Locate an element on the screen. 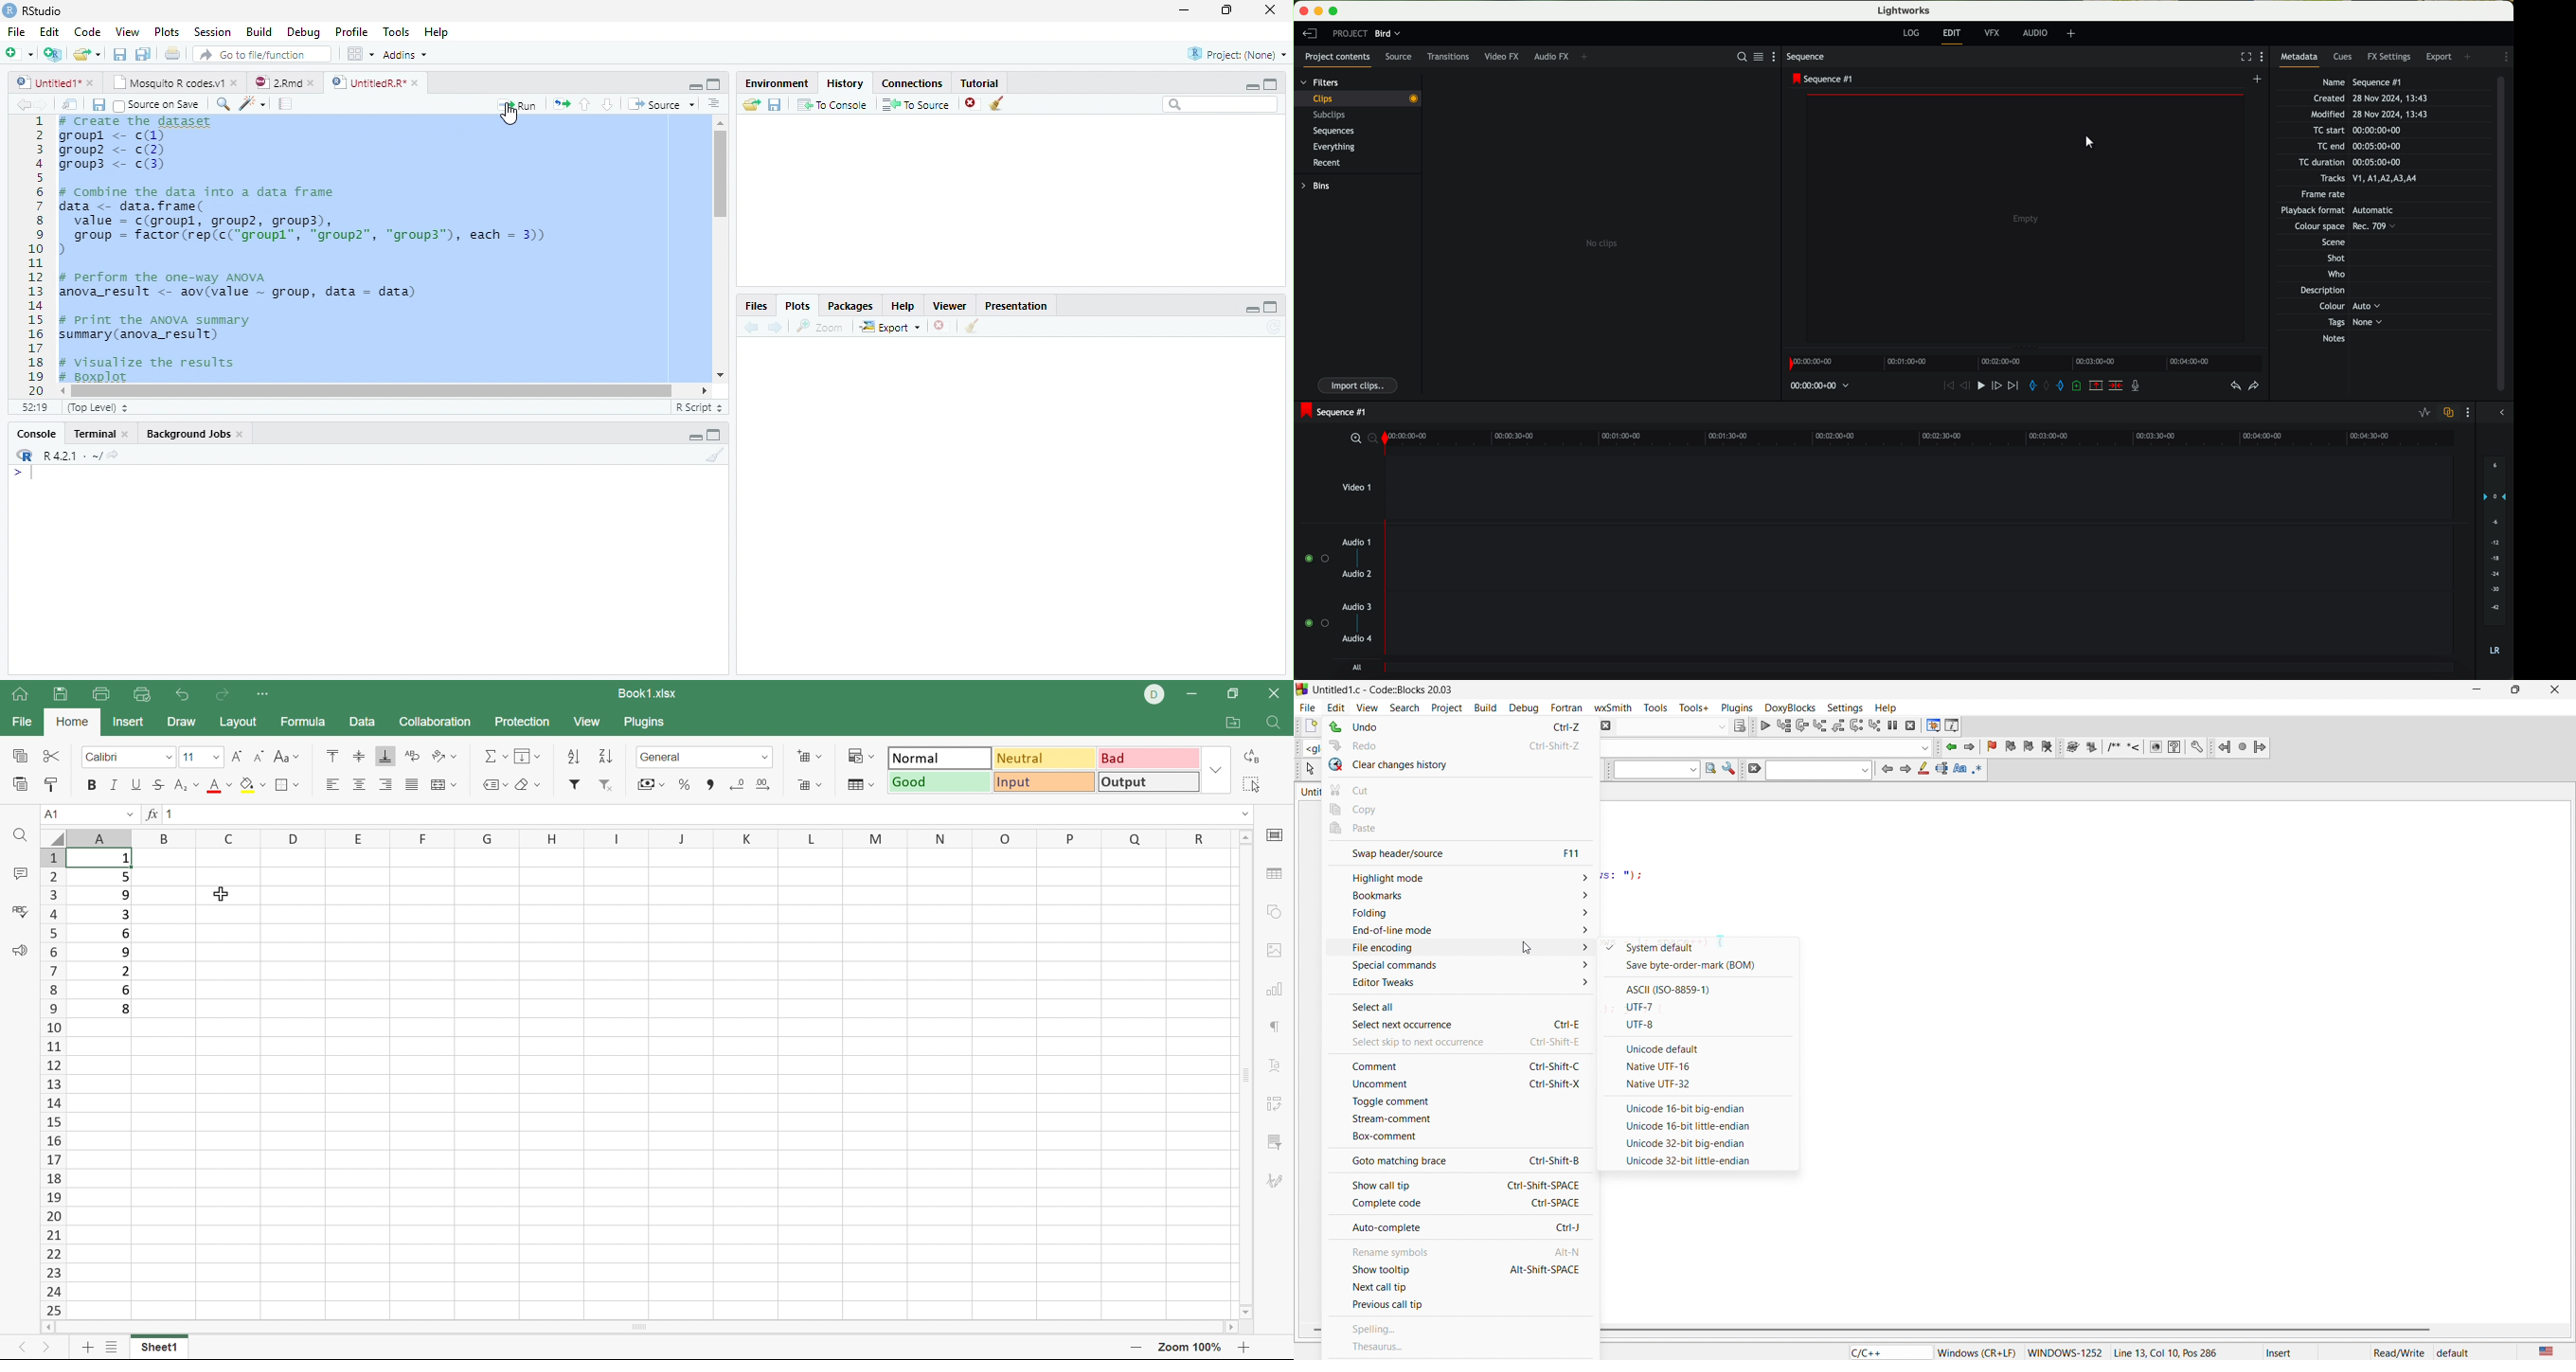 The width and height of the screenshot is (2576, 1372). Zoom is located at coordinates (821, 327).